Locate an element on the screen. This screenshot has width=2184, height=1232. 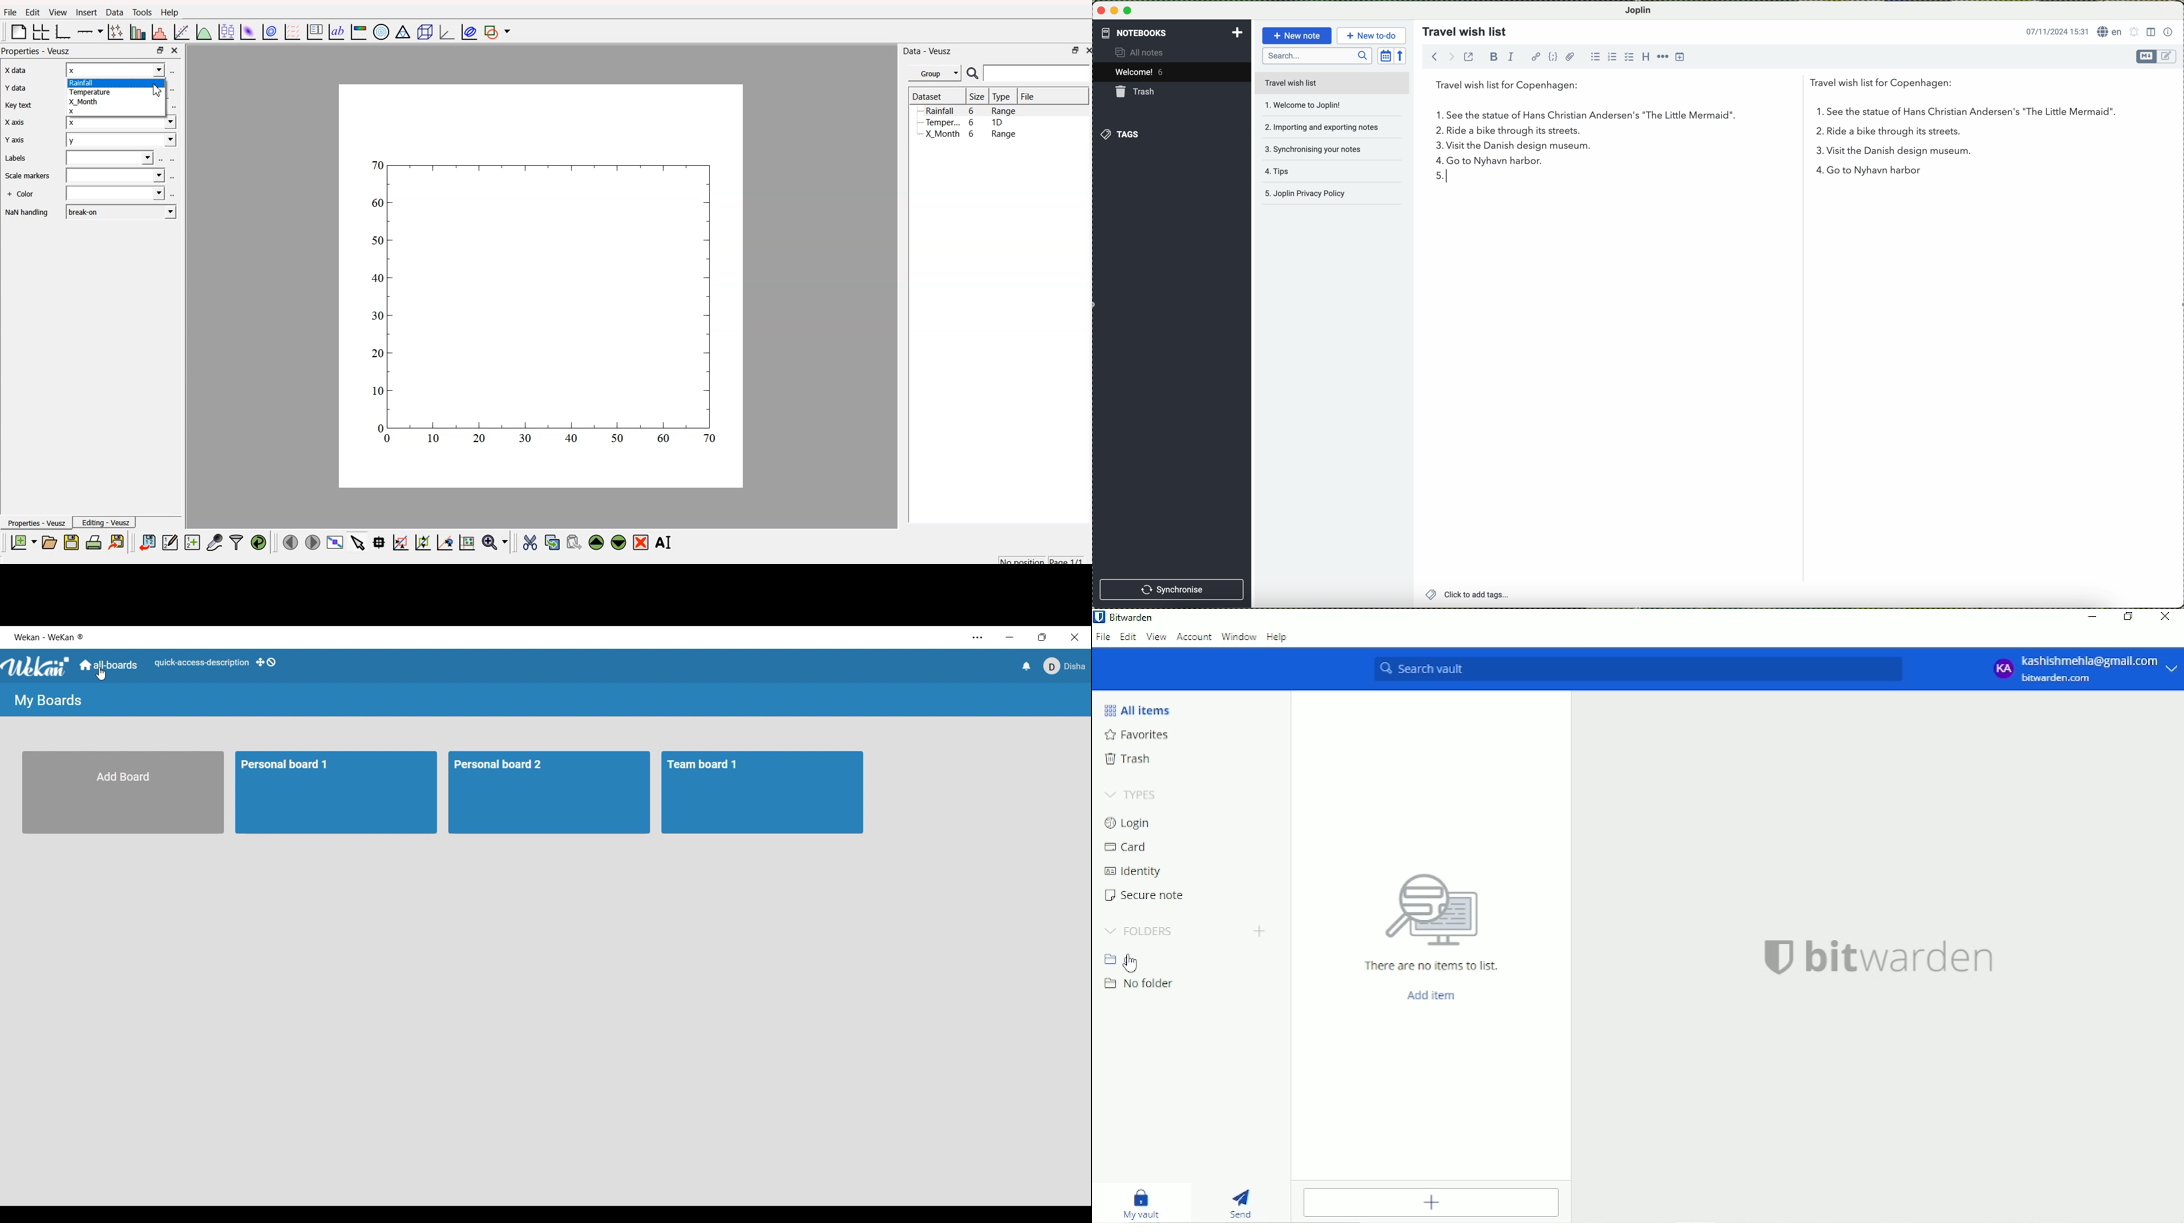
Show desktop drag handles is located at coordinates (266, 662).